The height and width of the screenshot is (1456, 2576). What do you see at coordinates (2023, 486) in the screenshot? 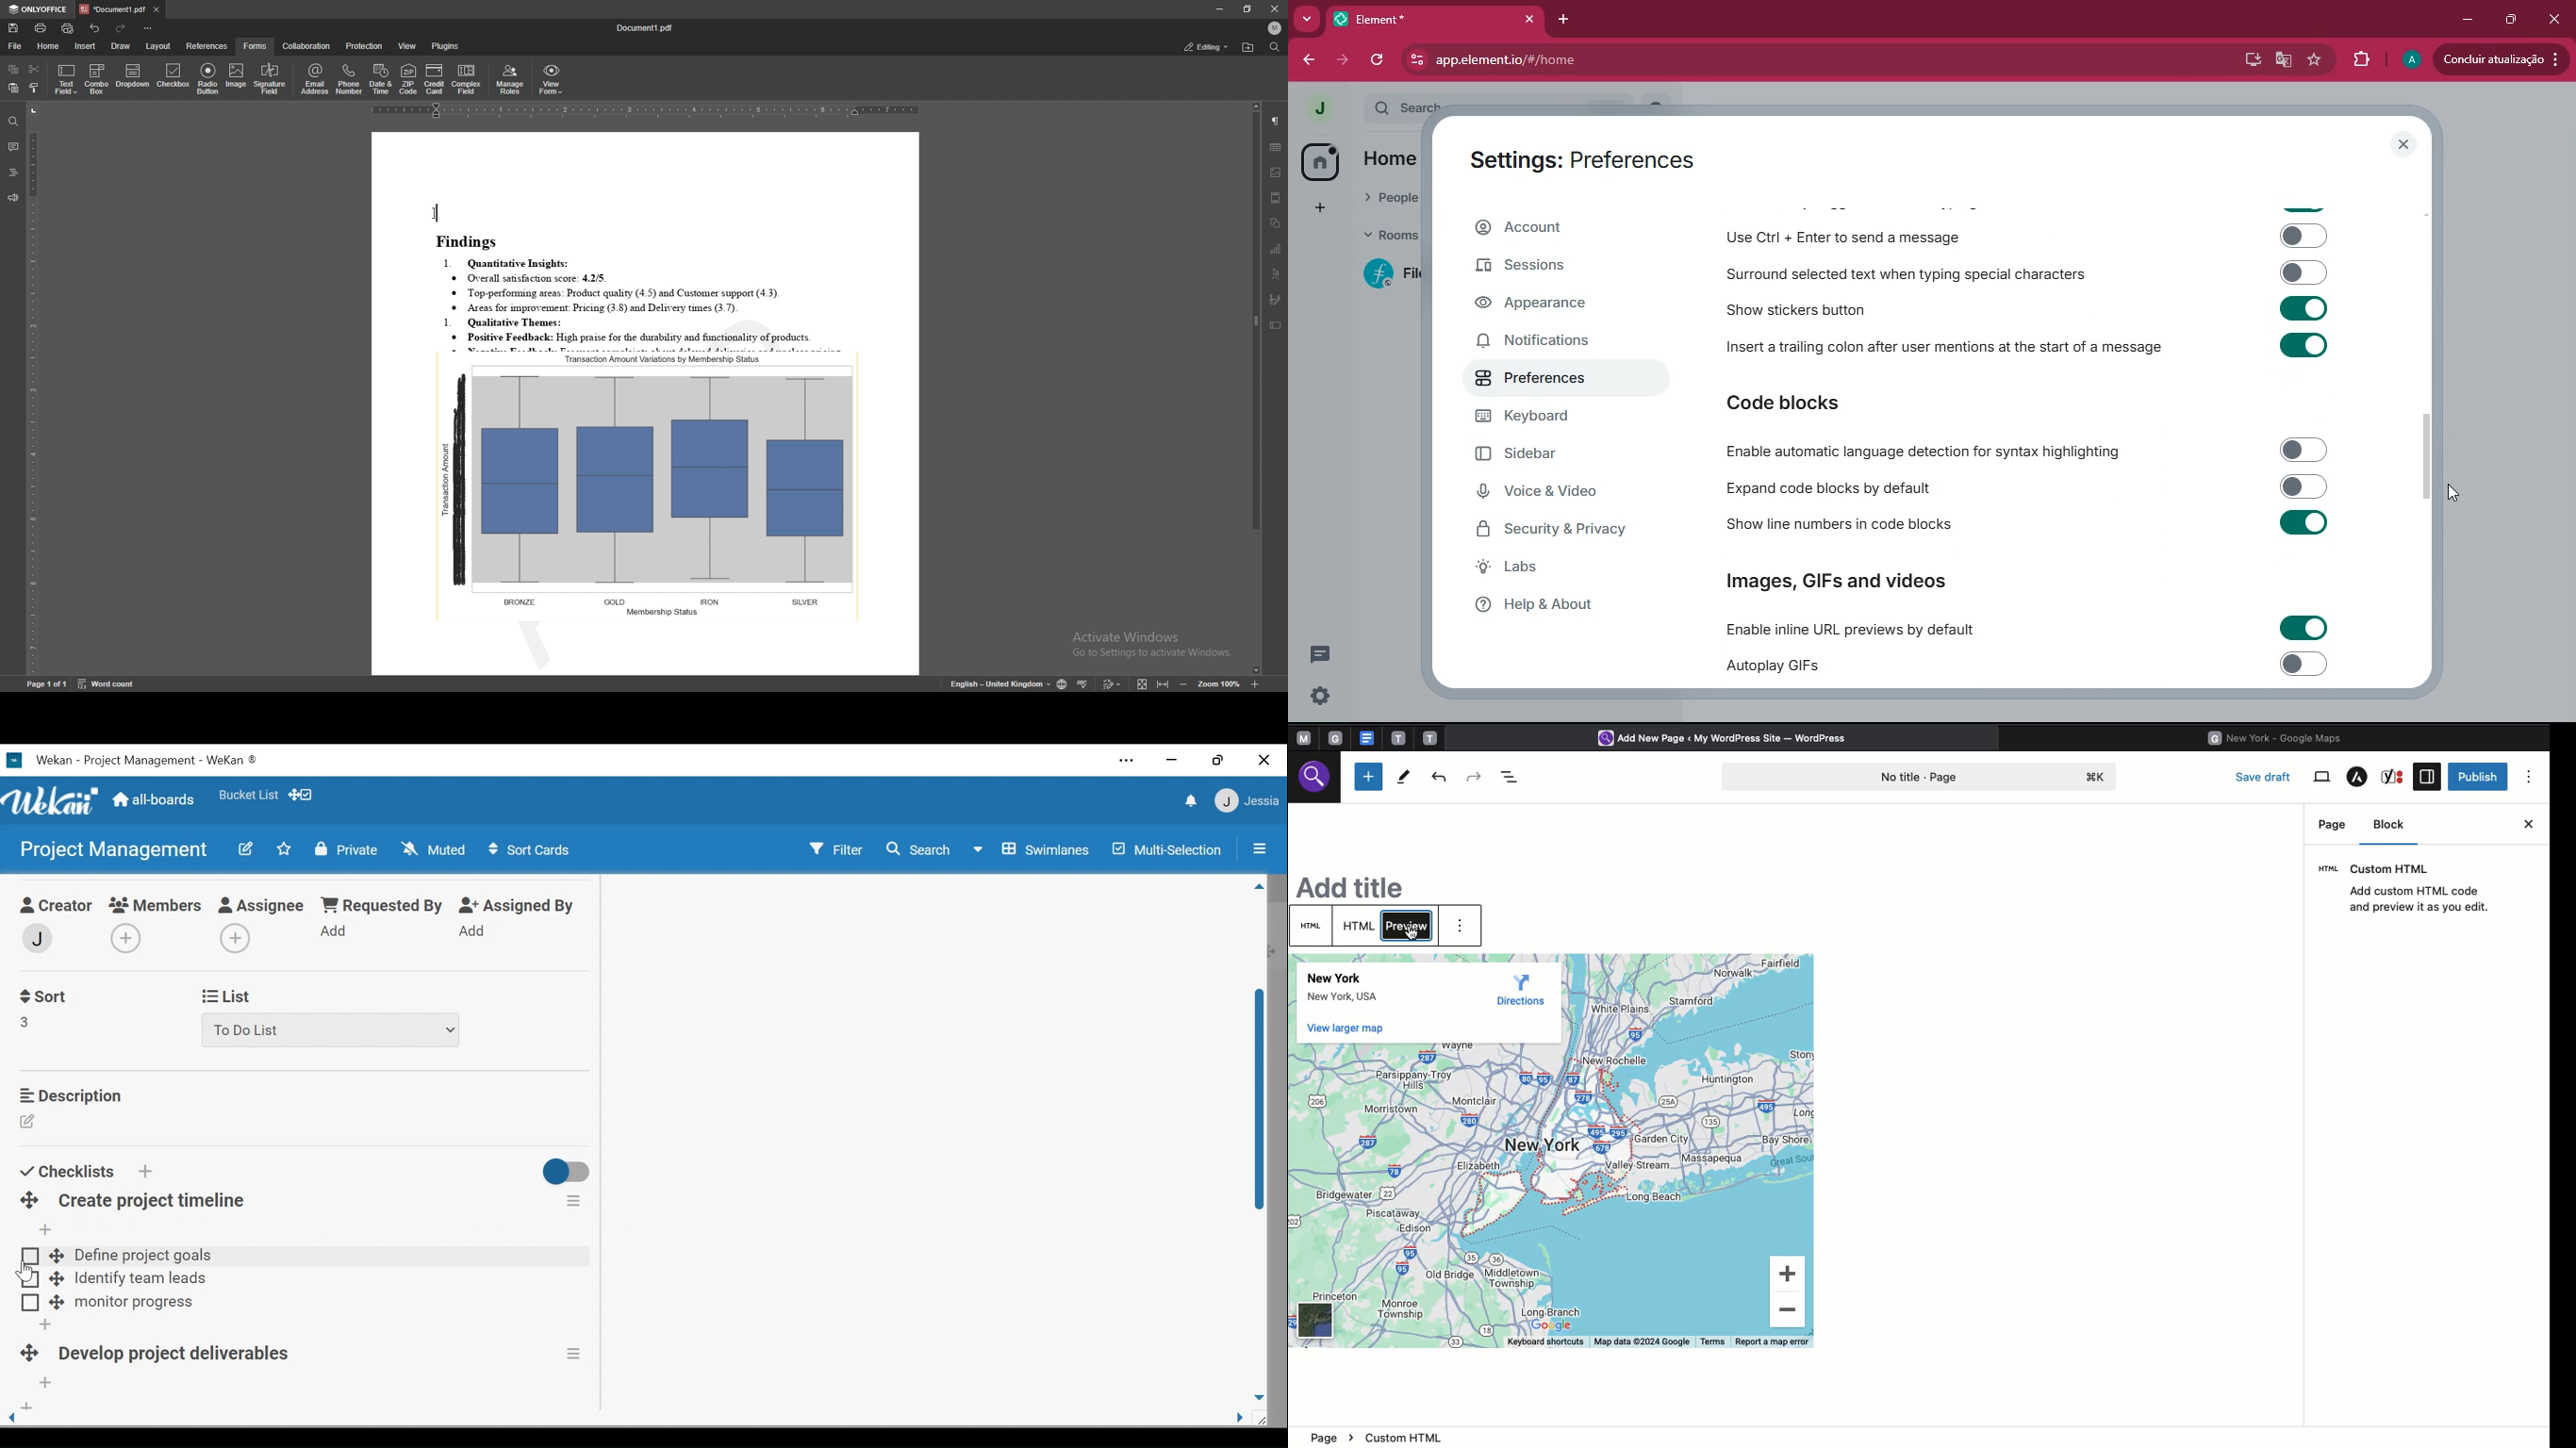
I see `Expand code blocks by default` at bounding box center [2023, 486].